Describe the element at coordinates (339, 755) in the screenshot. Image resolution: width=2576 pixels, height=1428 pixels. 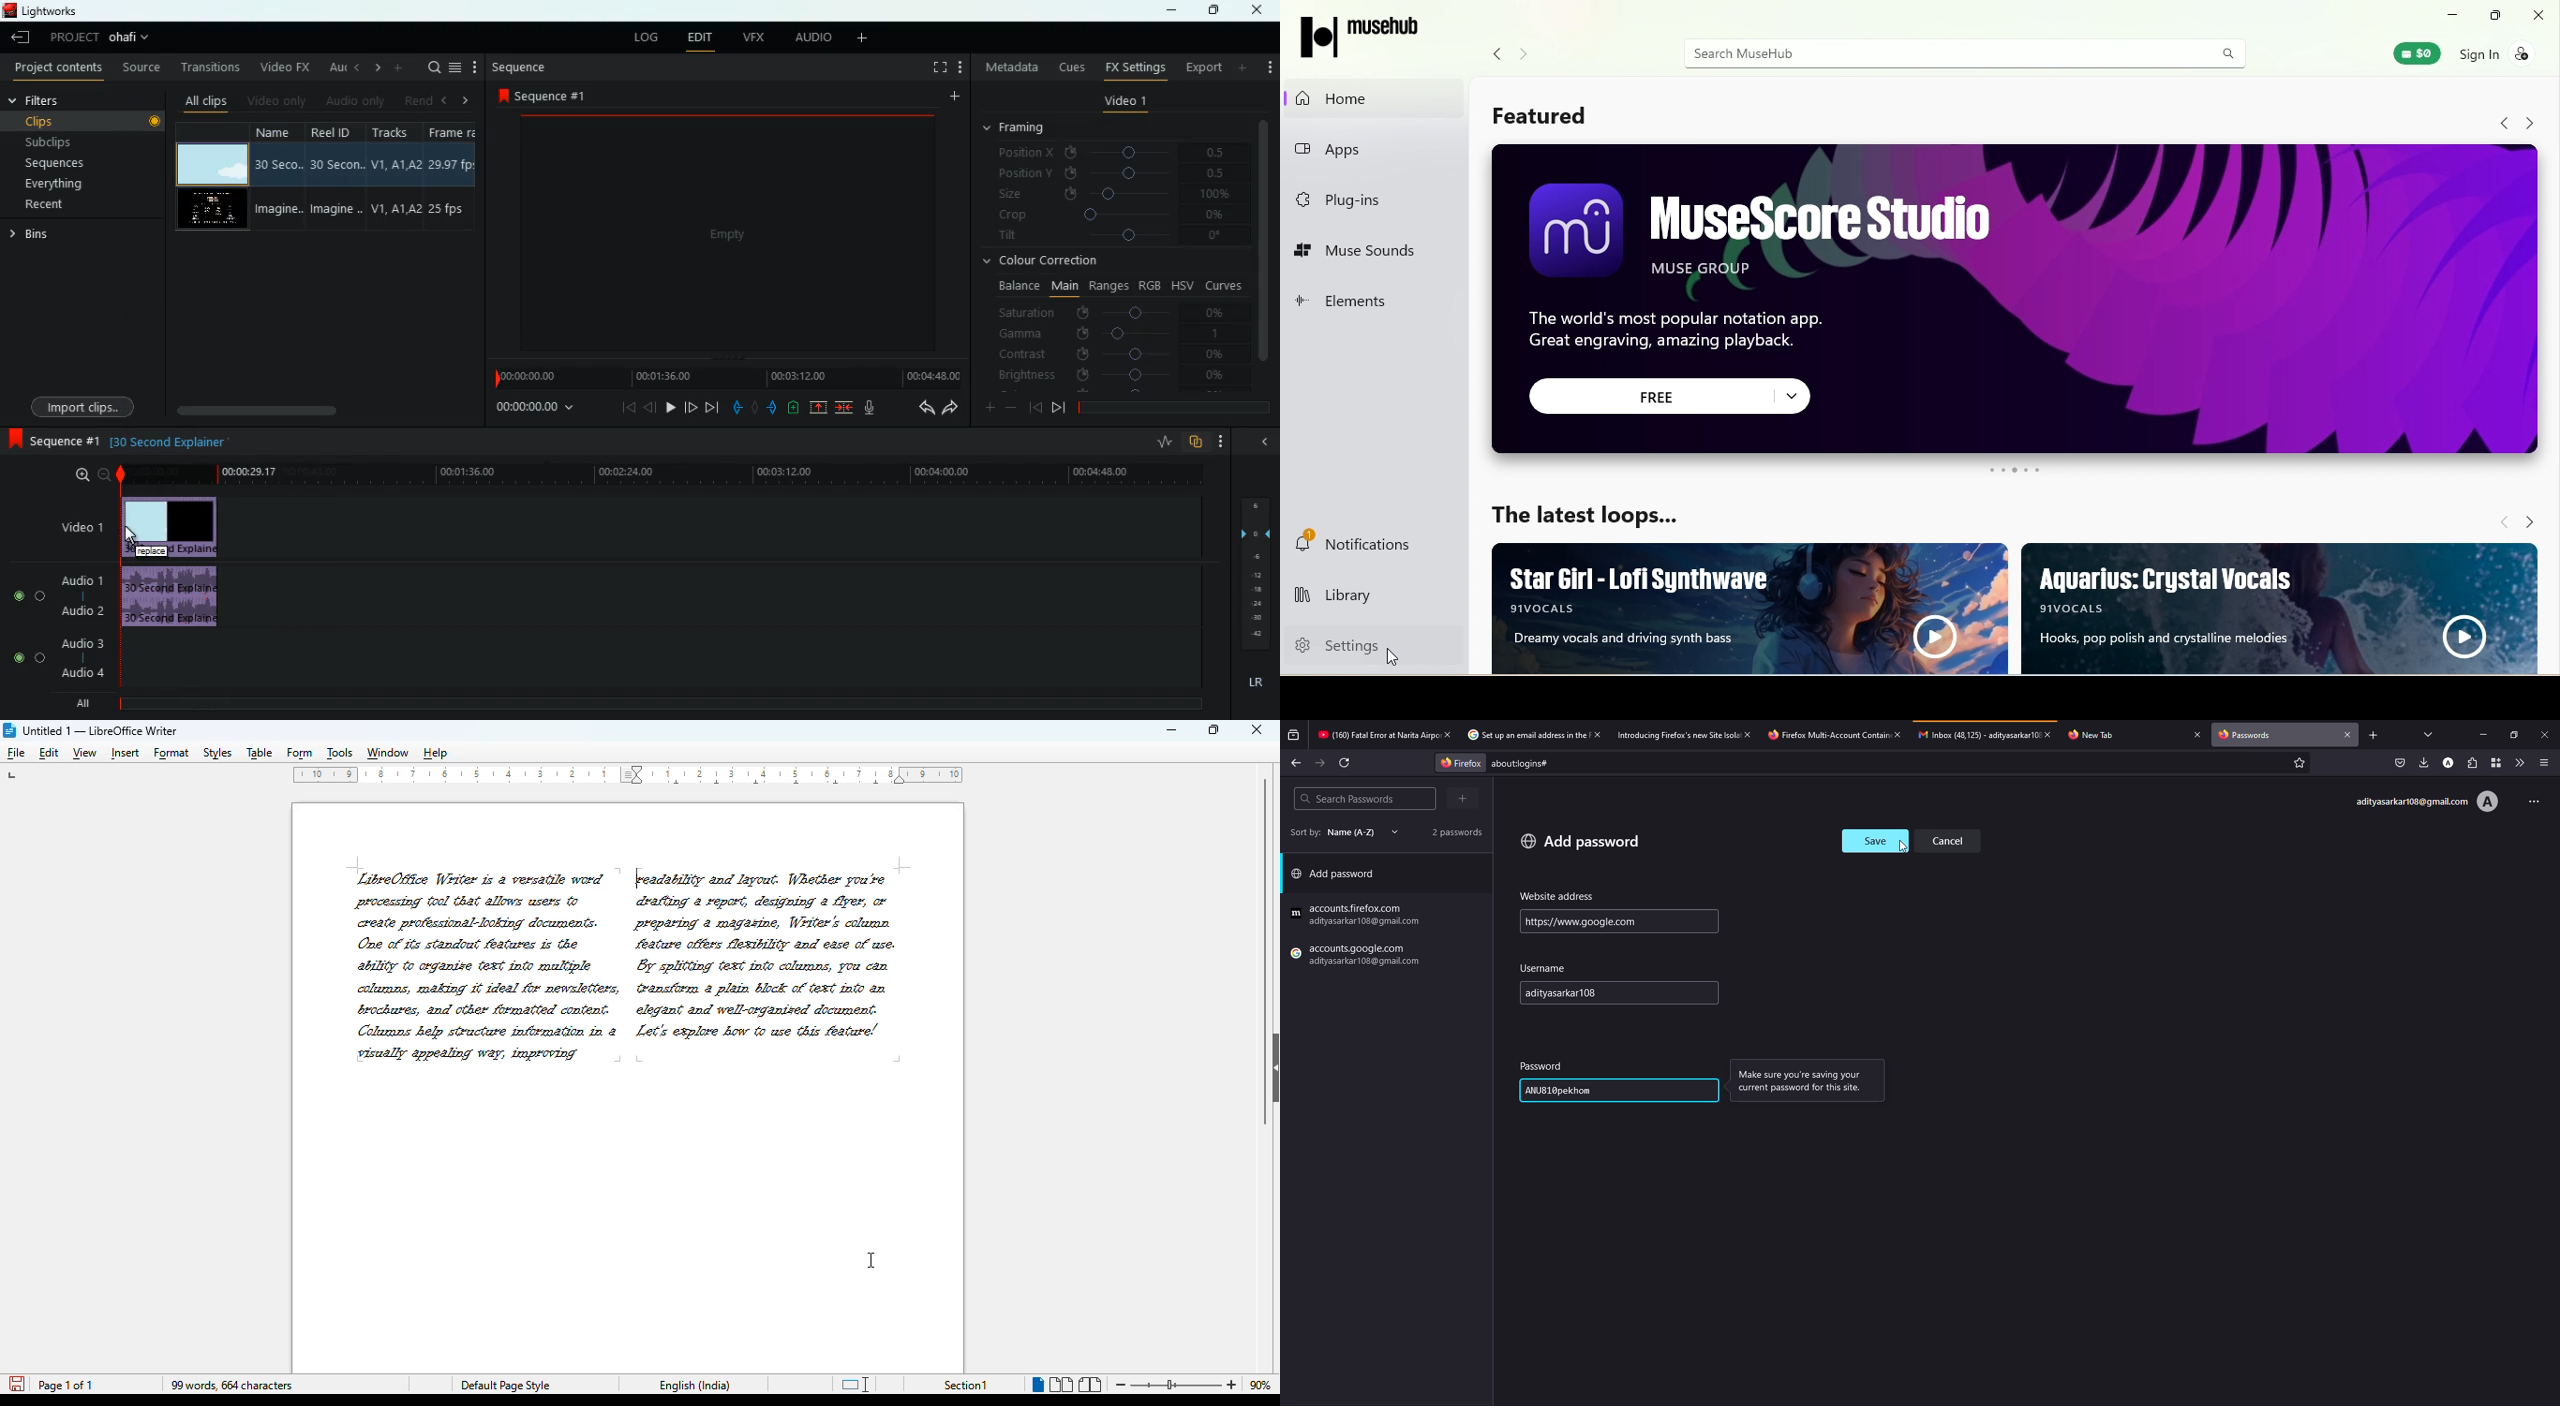
I see `tools` at that location.